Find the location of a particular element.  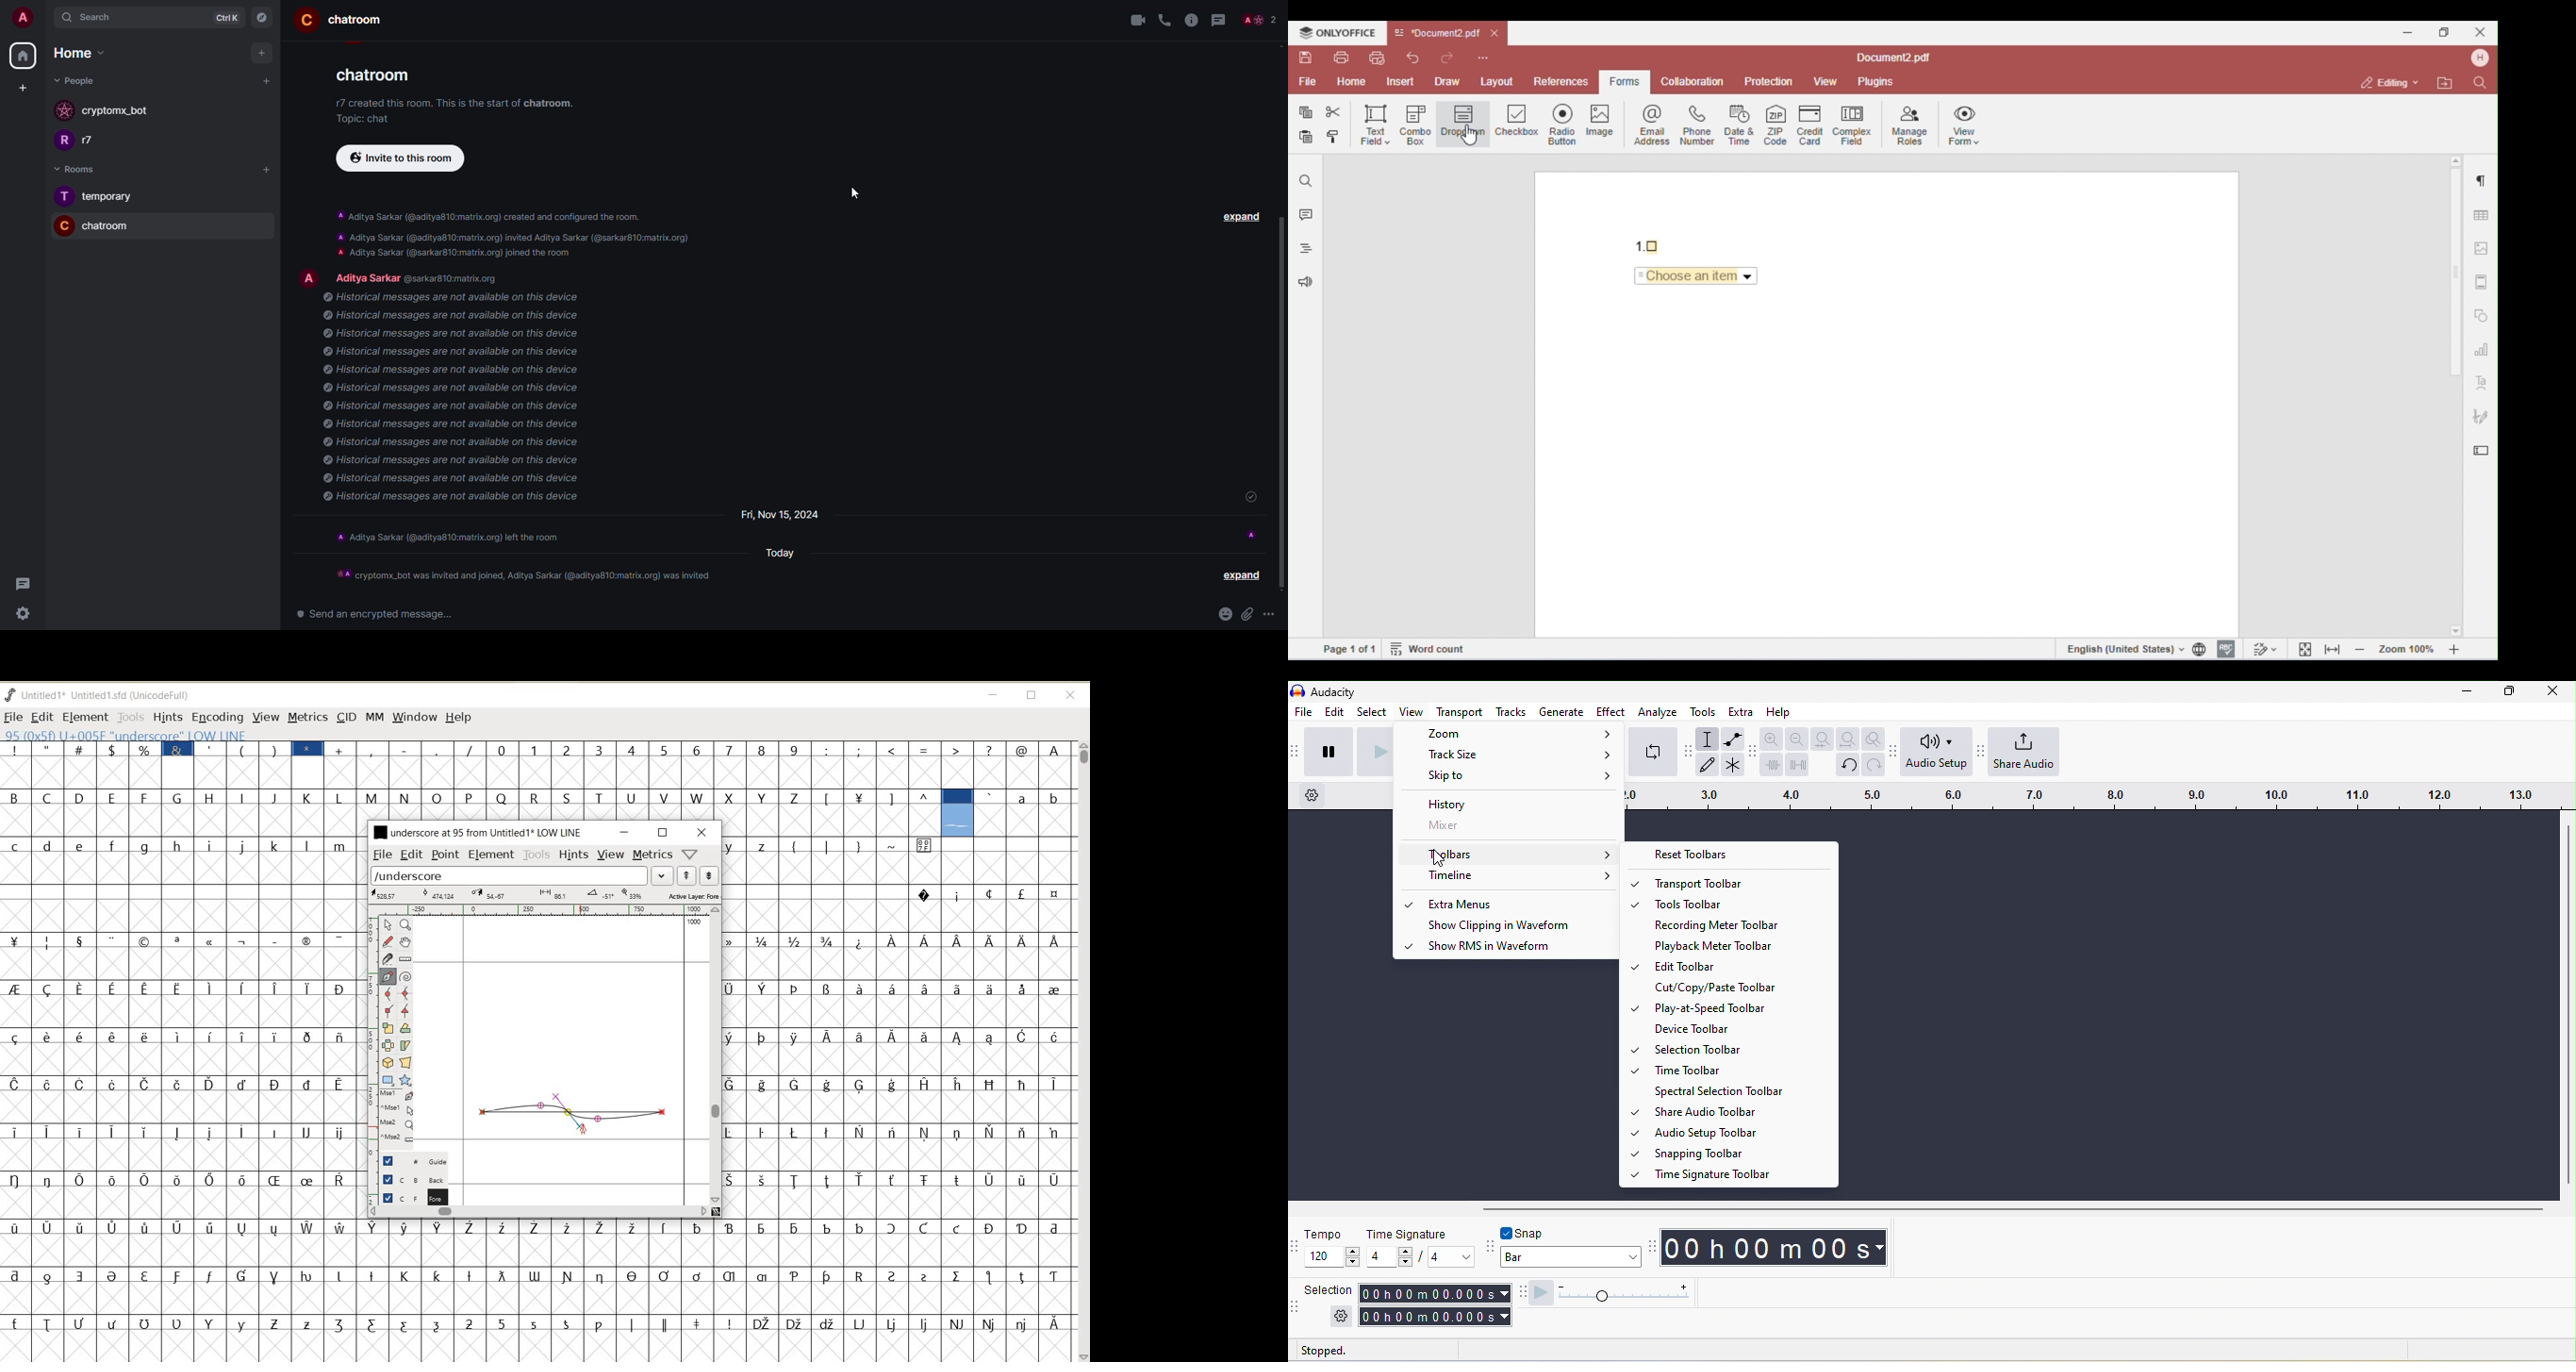

POINT is located at coordinates (446, 856).